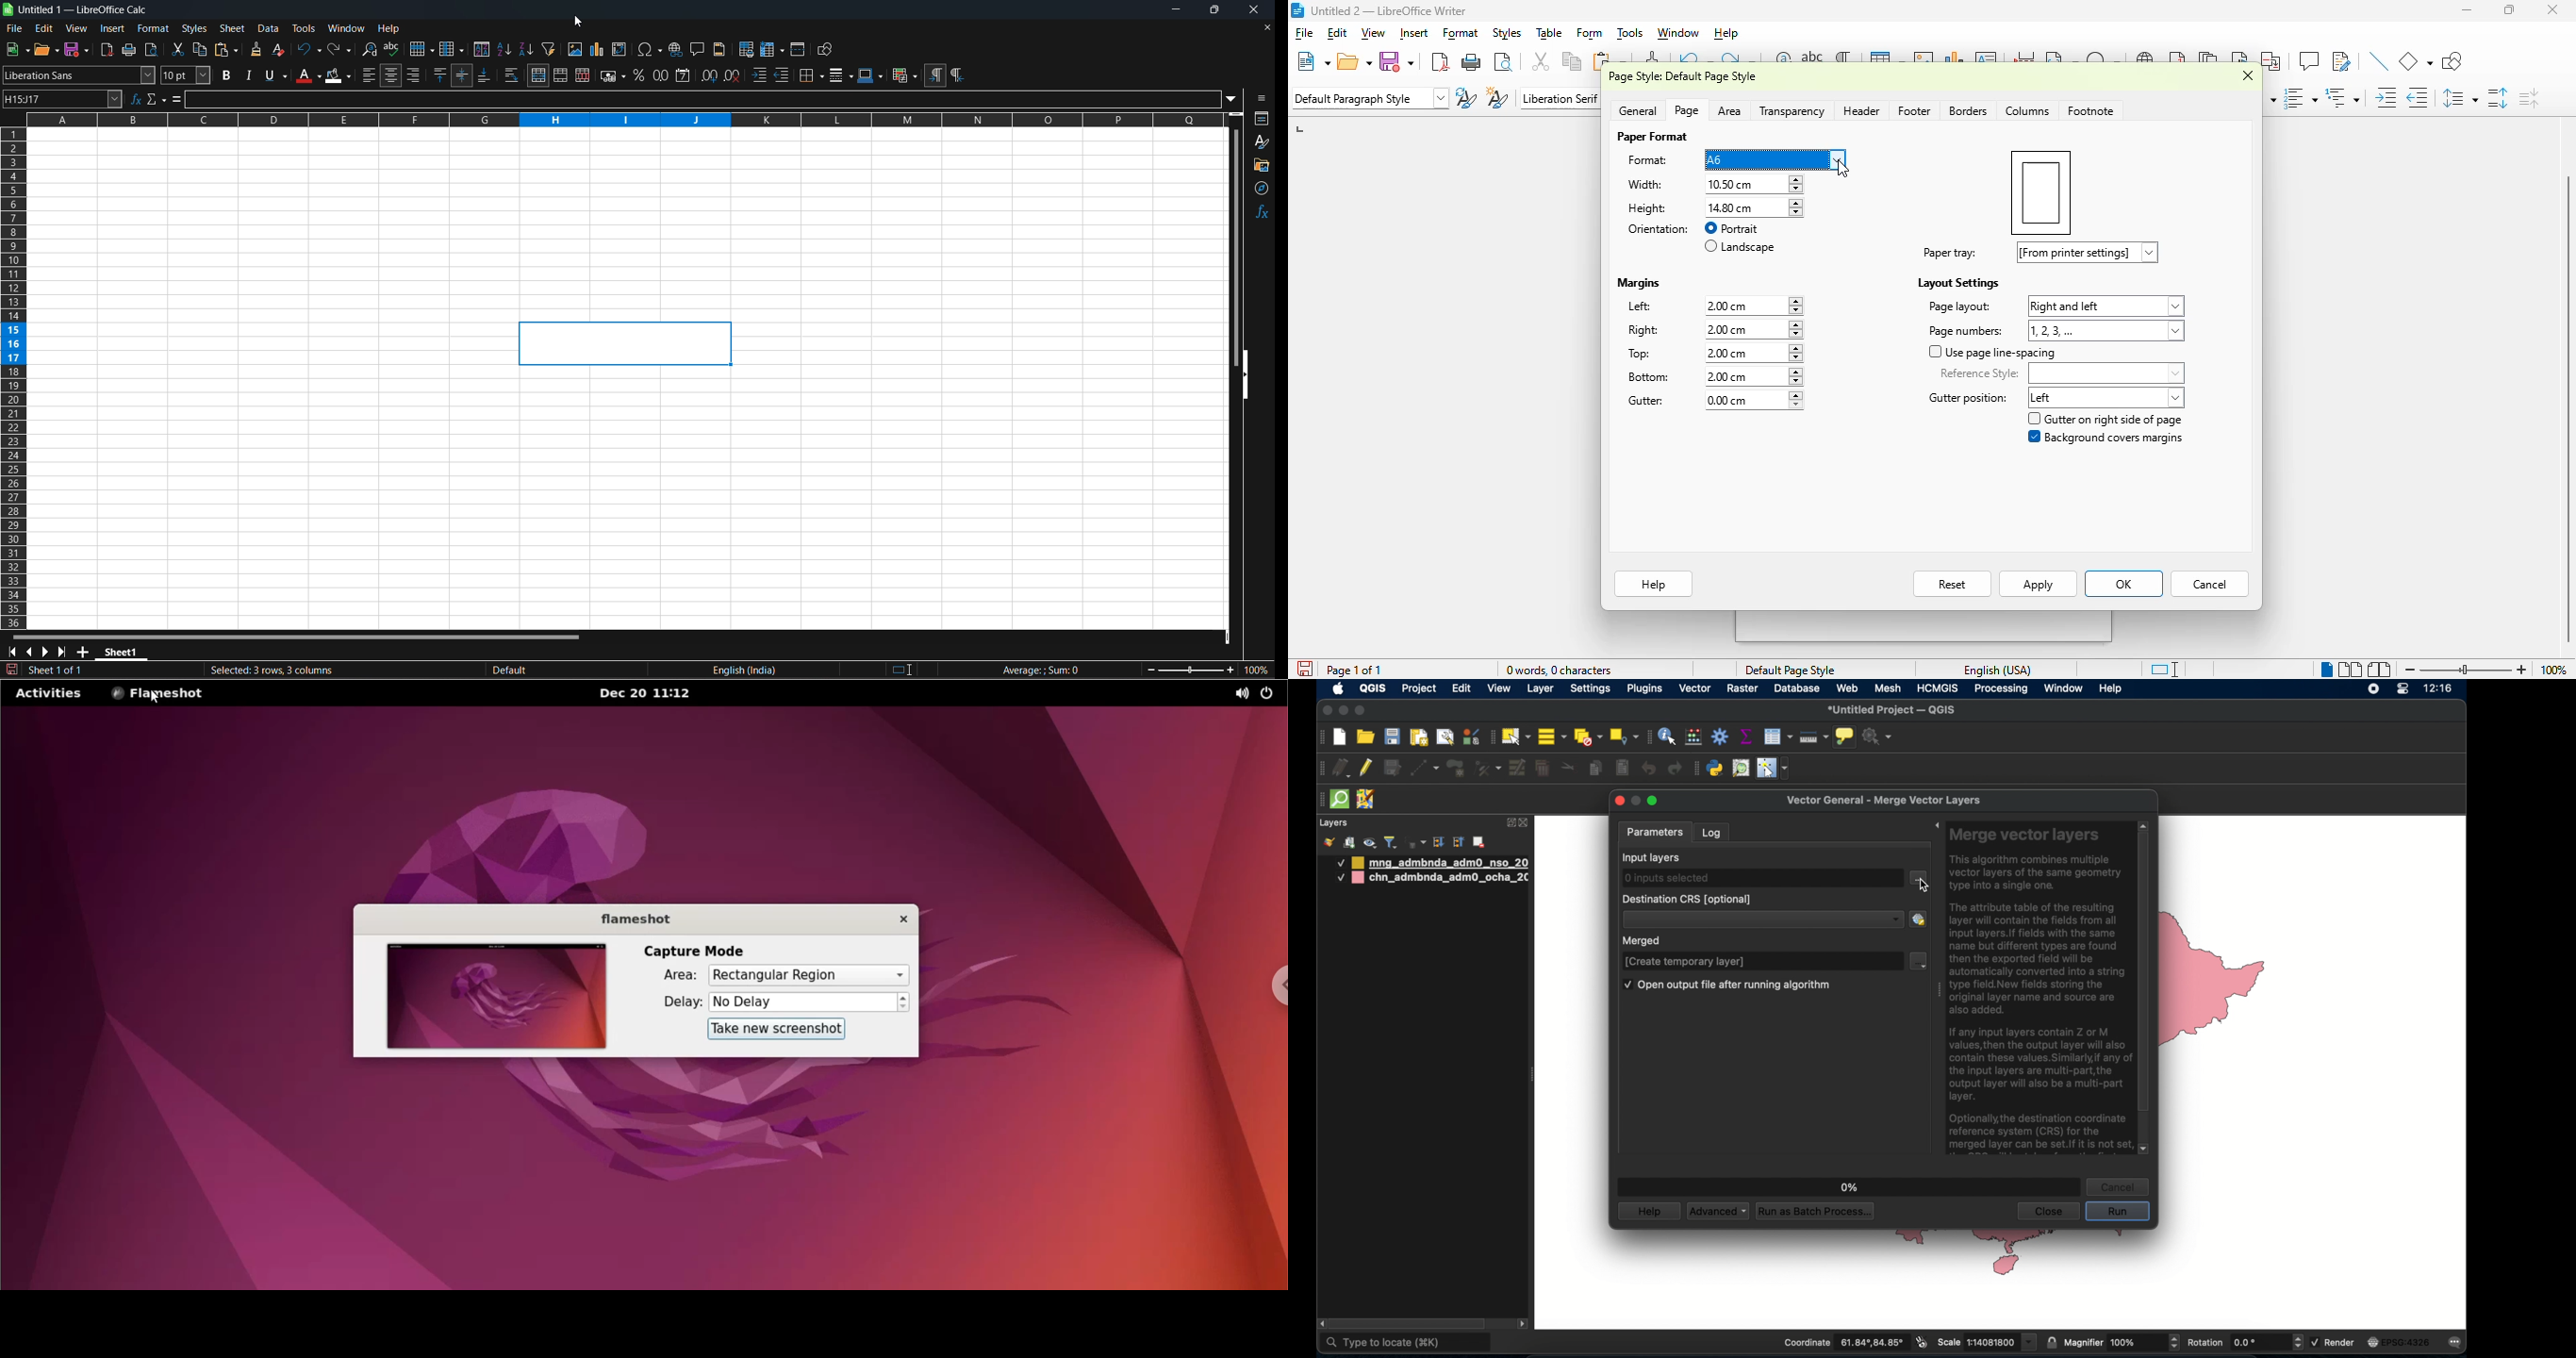  What do you see at coordinates (1263, 213) in the screenshot?
I see `functions` at bounding box center [1263, 213].